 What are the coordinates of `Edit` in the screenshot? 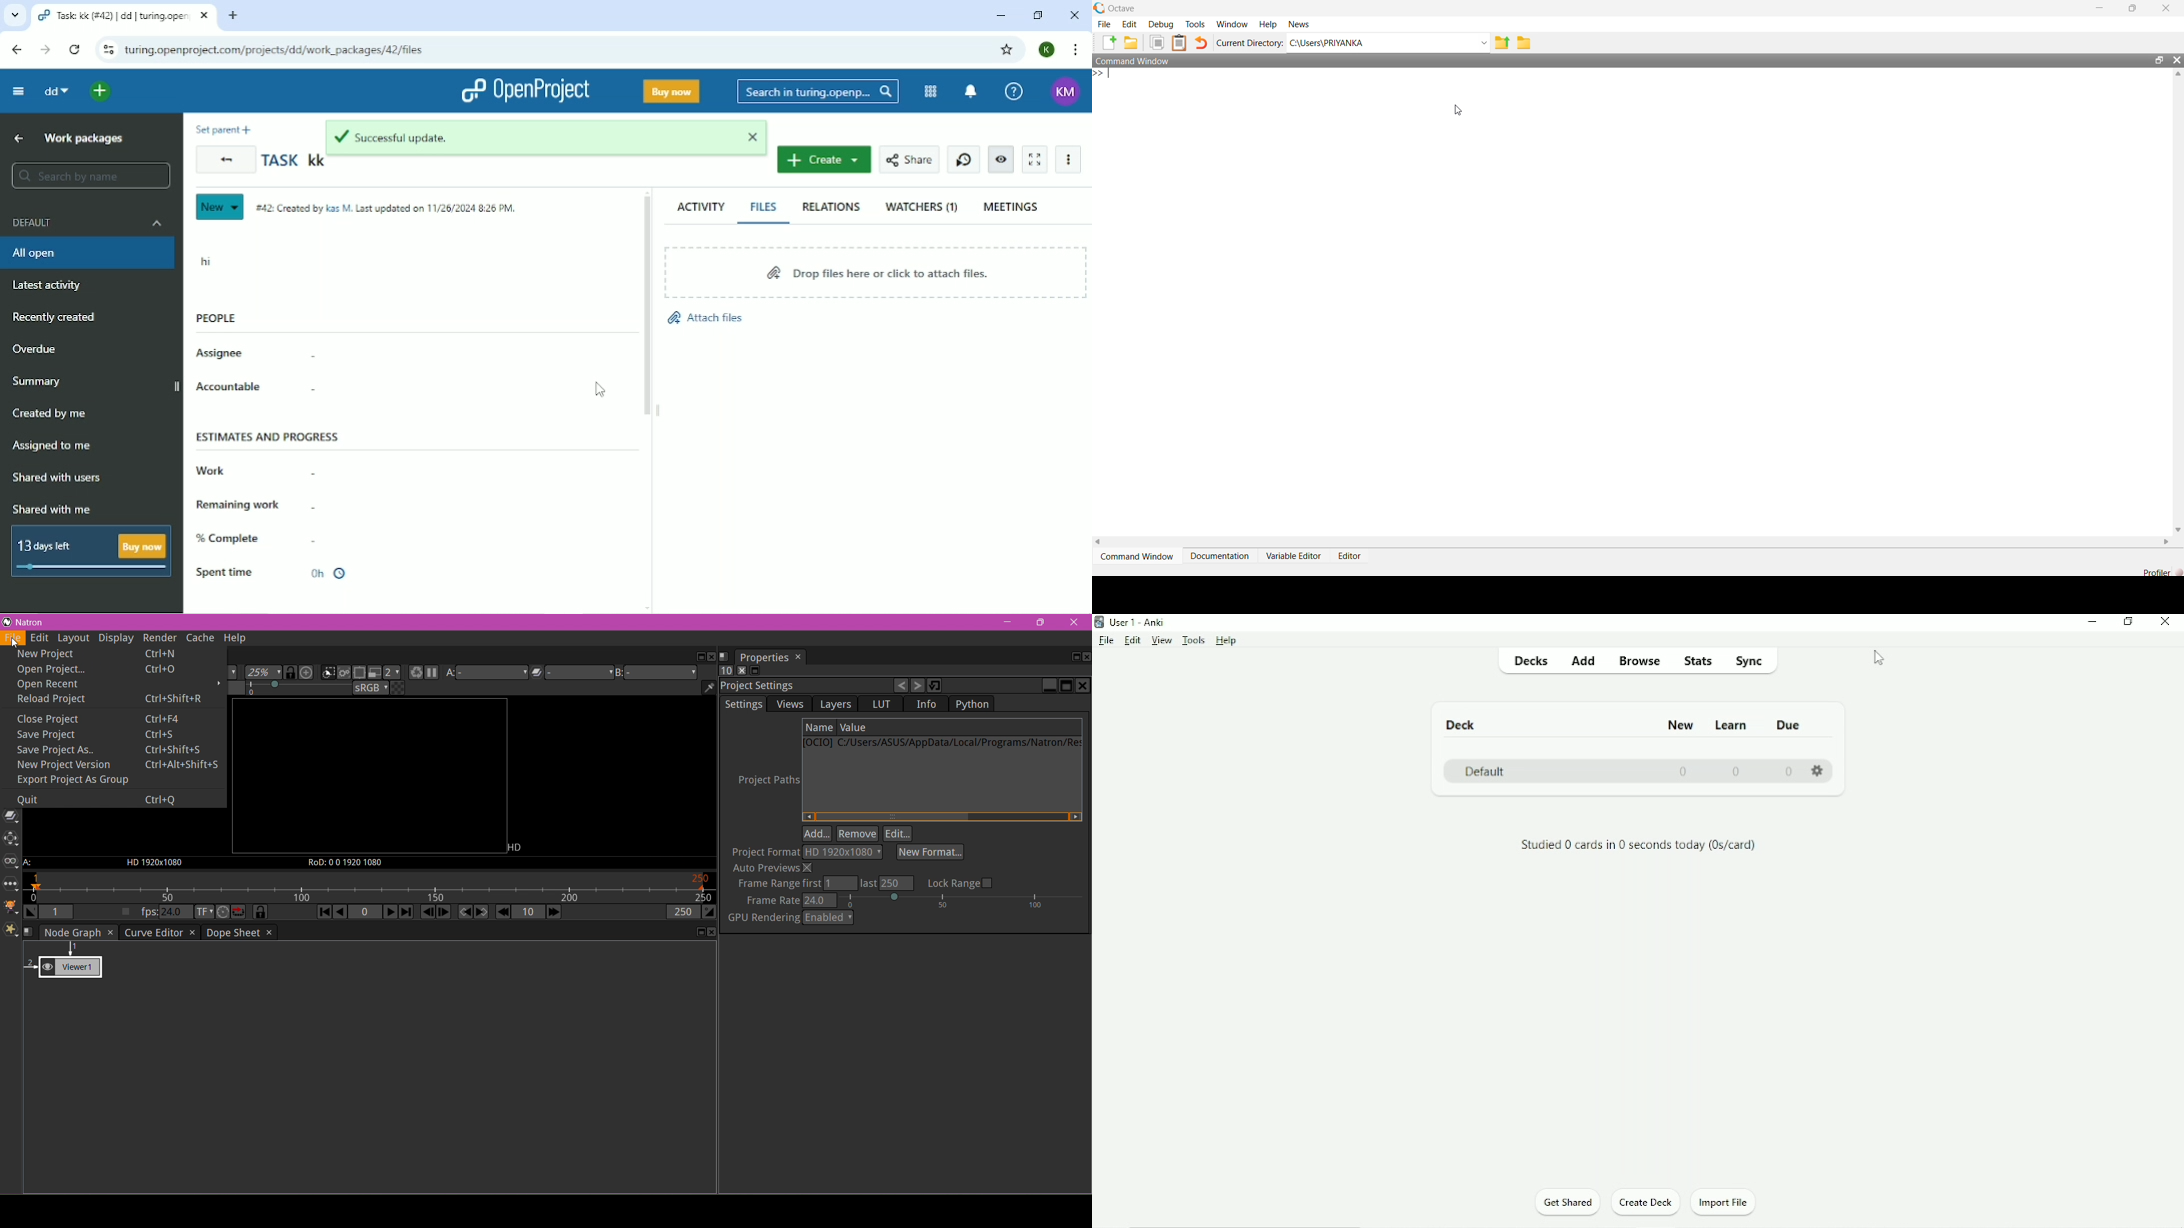 It's located at (1133, 641).